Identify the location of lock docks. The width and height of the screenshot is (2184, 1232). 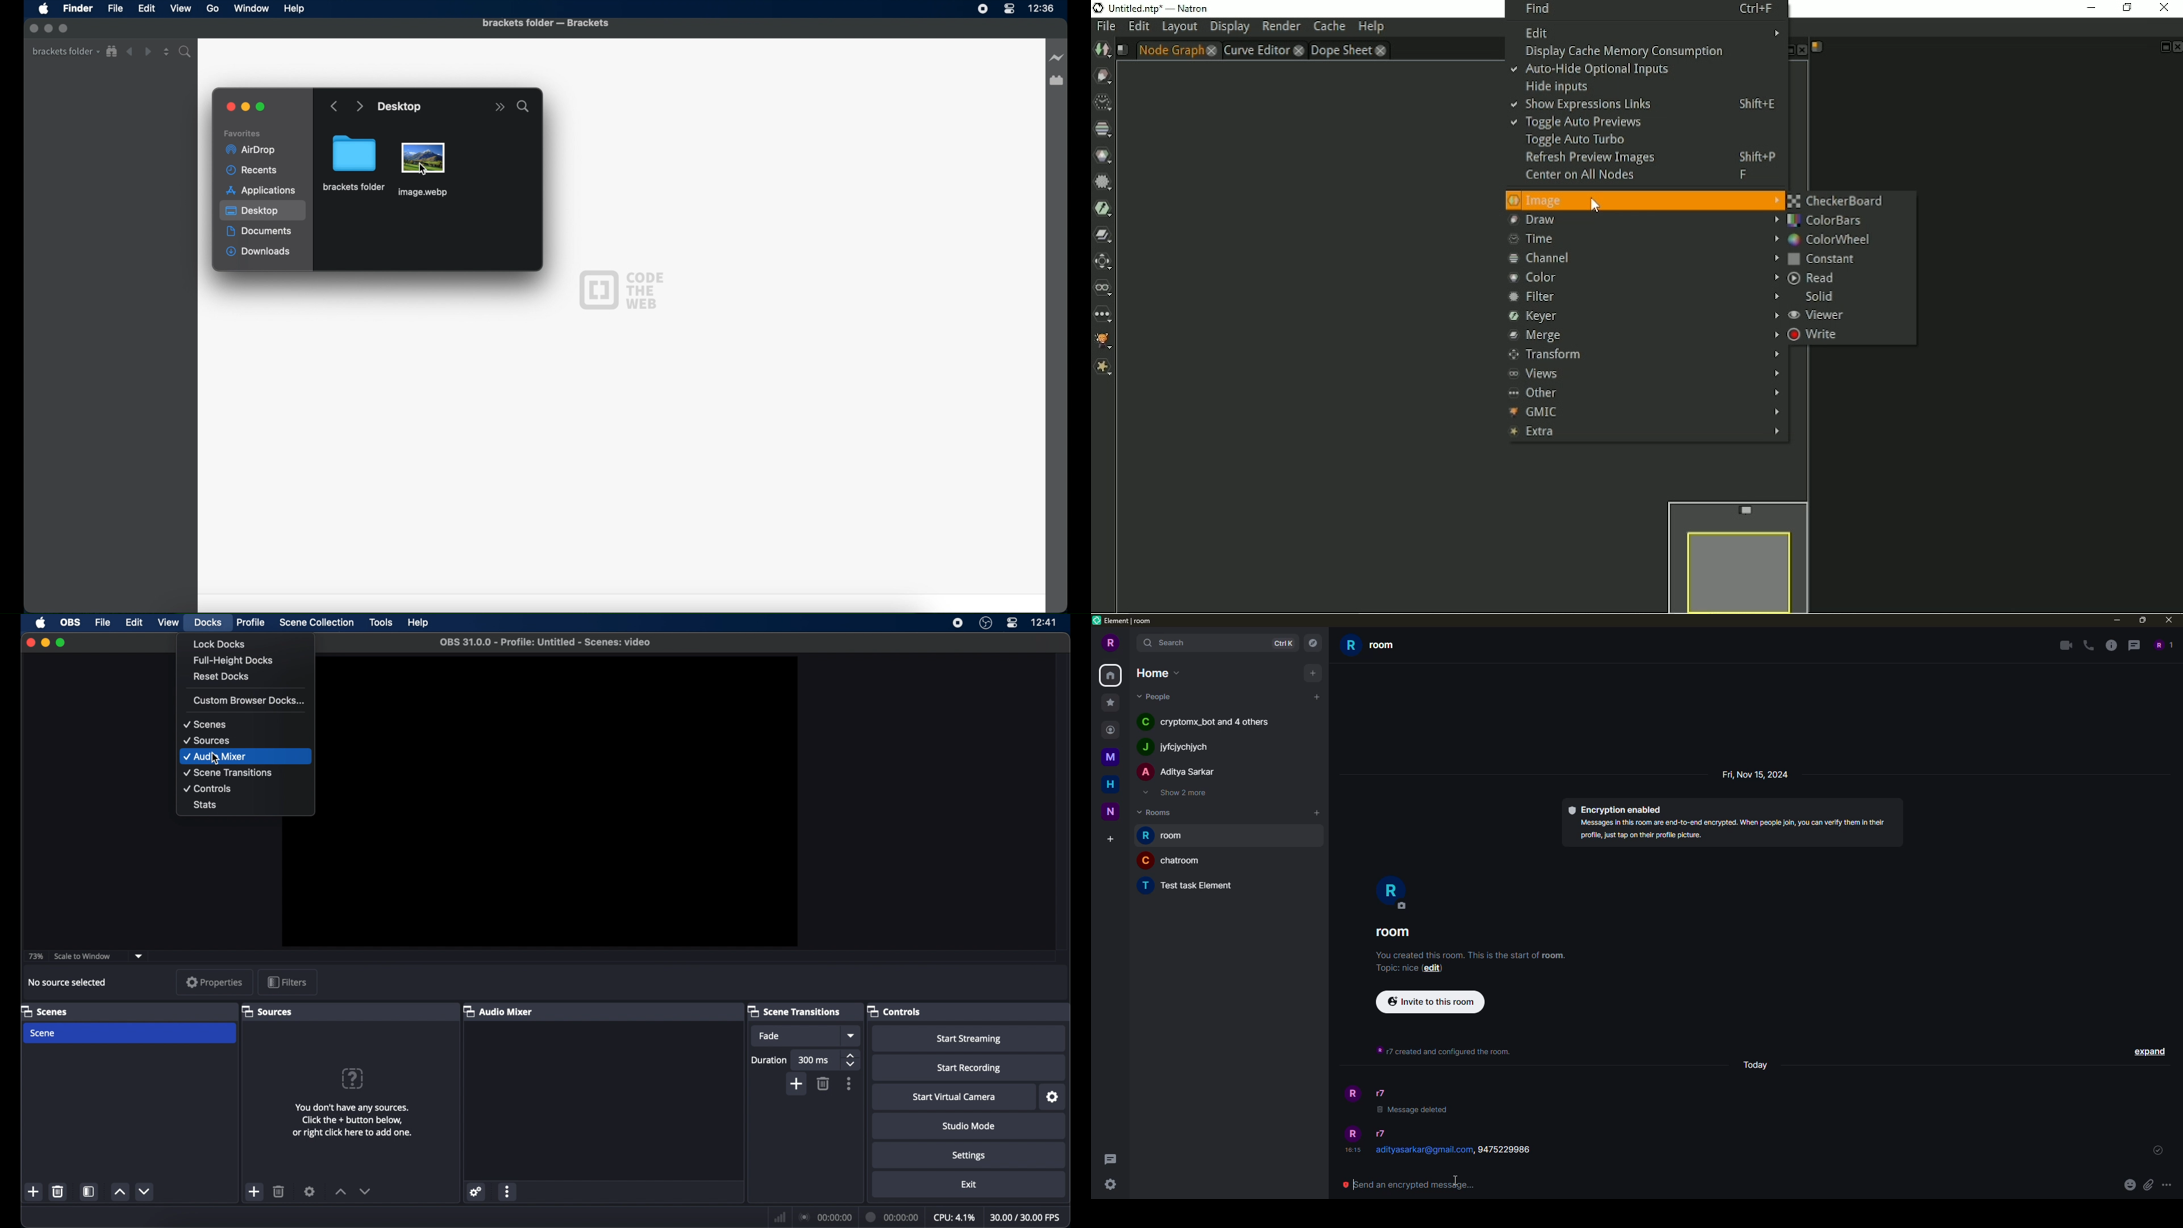
(219, 644).